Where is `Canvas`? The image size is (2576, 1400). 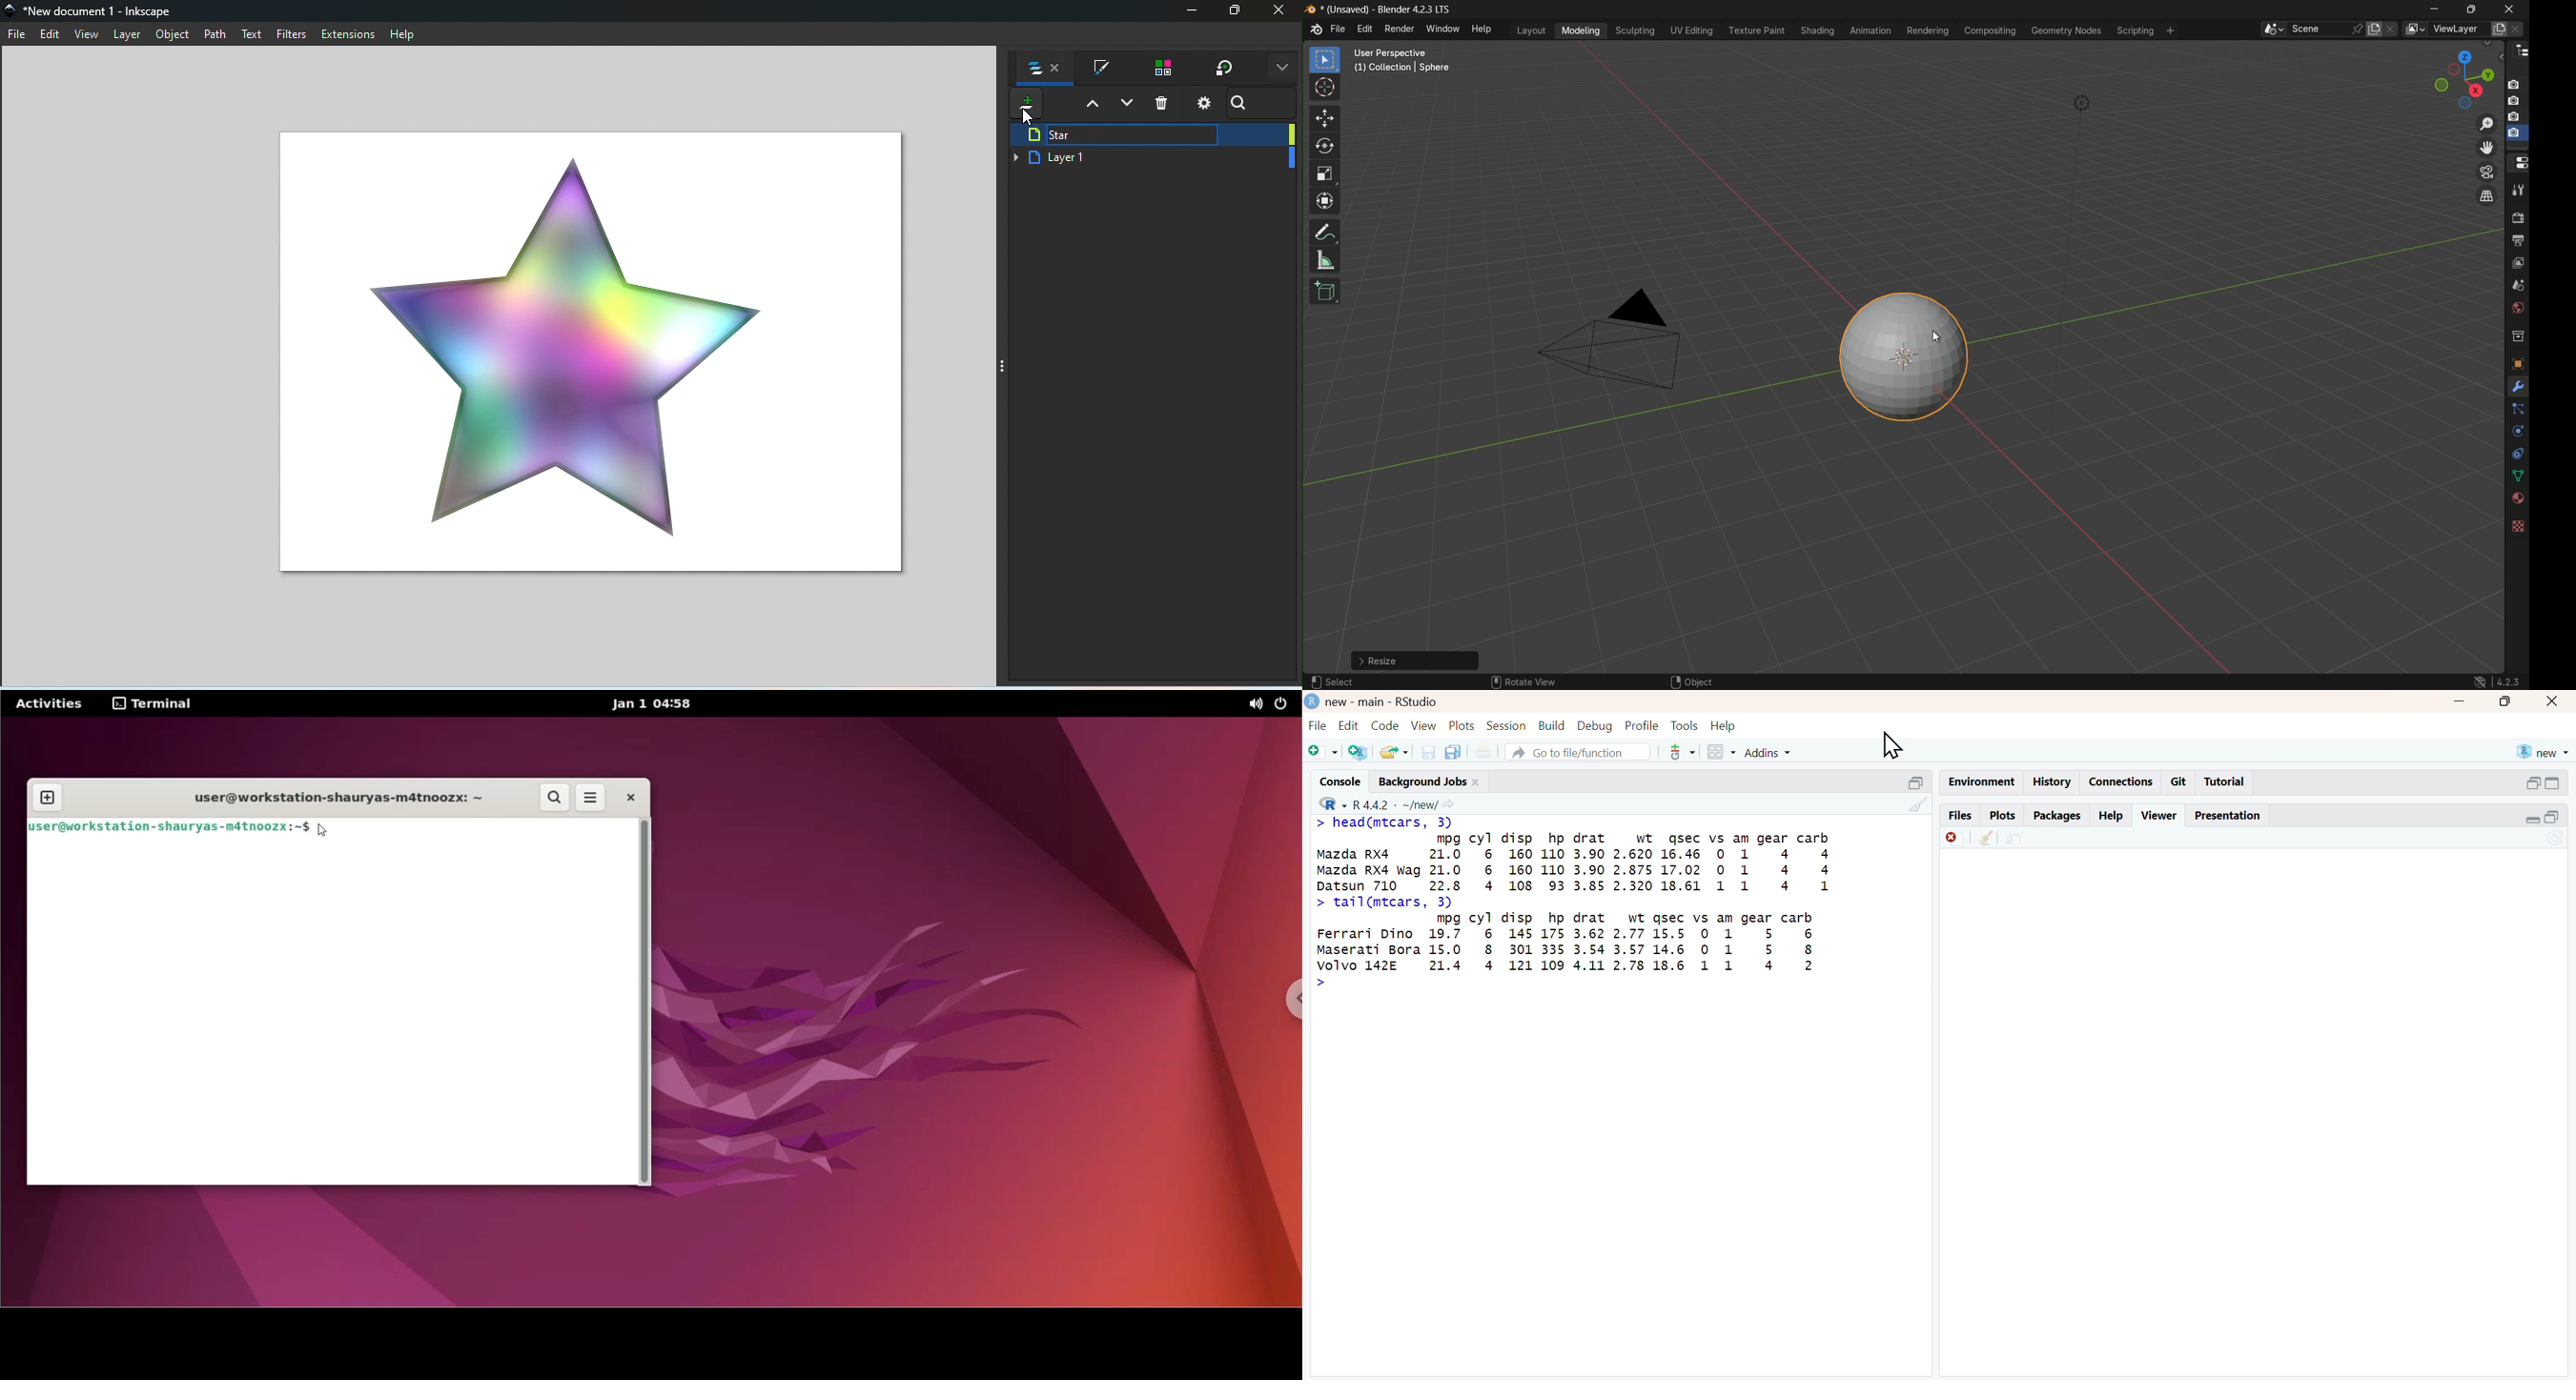
Canvas is located at coordinates (583, 348).